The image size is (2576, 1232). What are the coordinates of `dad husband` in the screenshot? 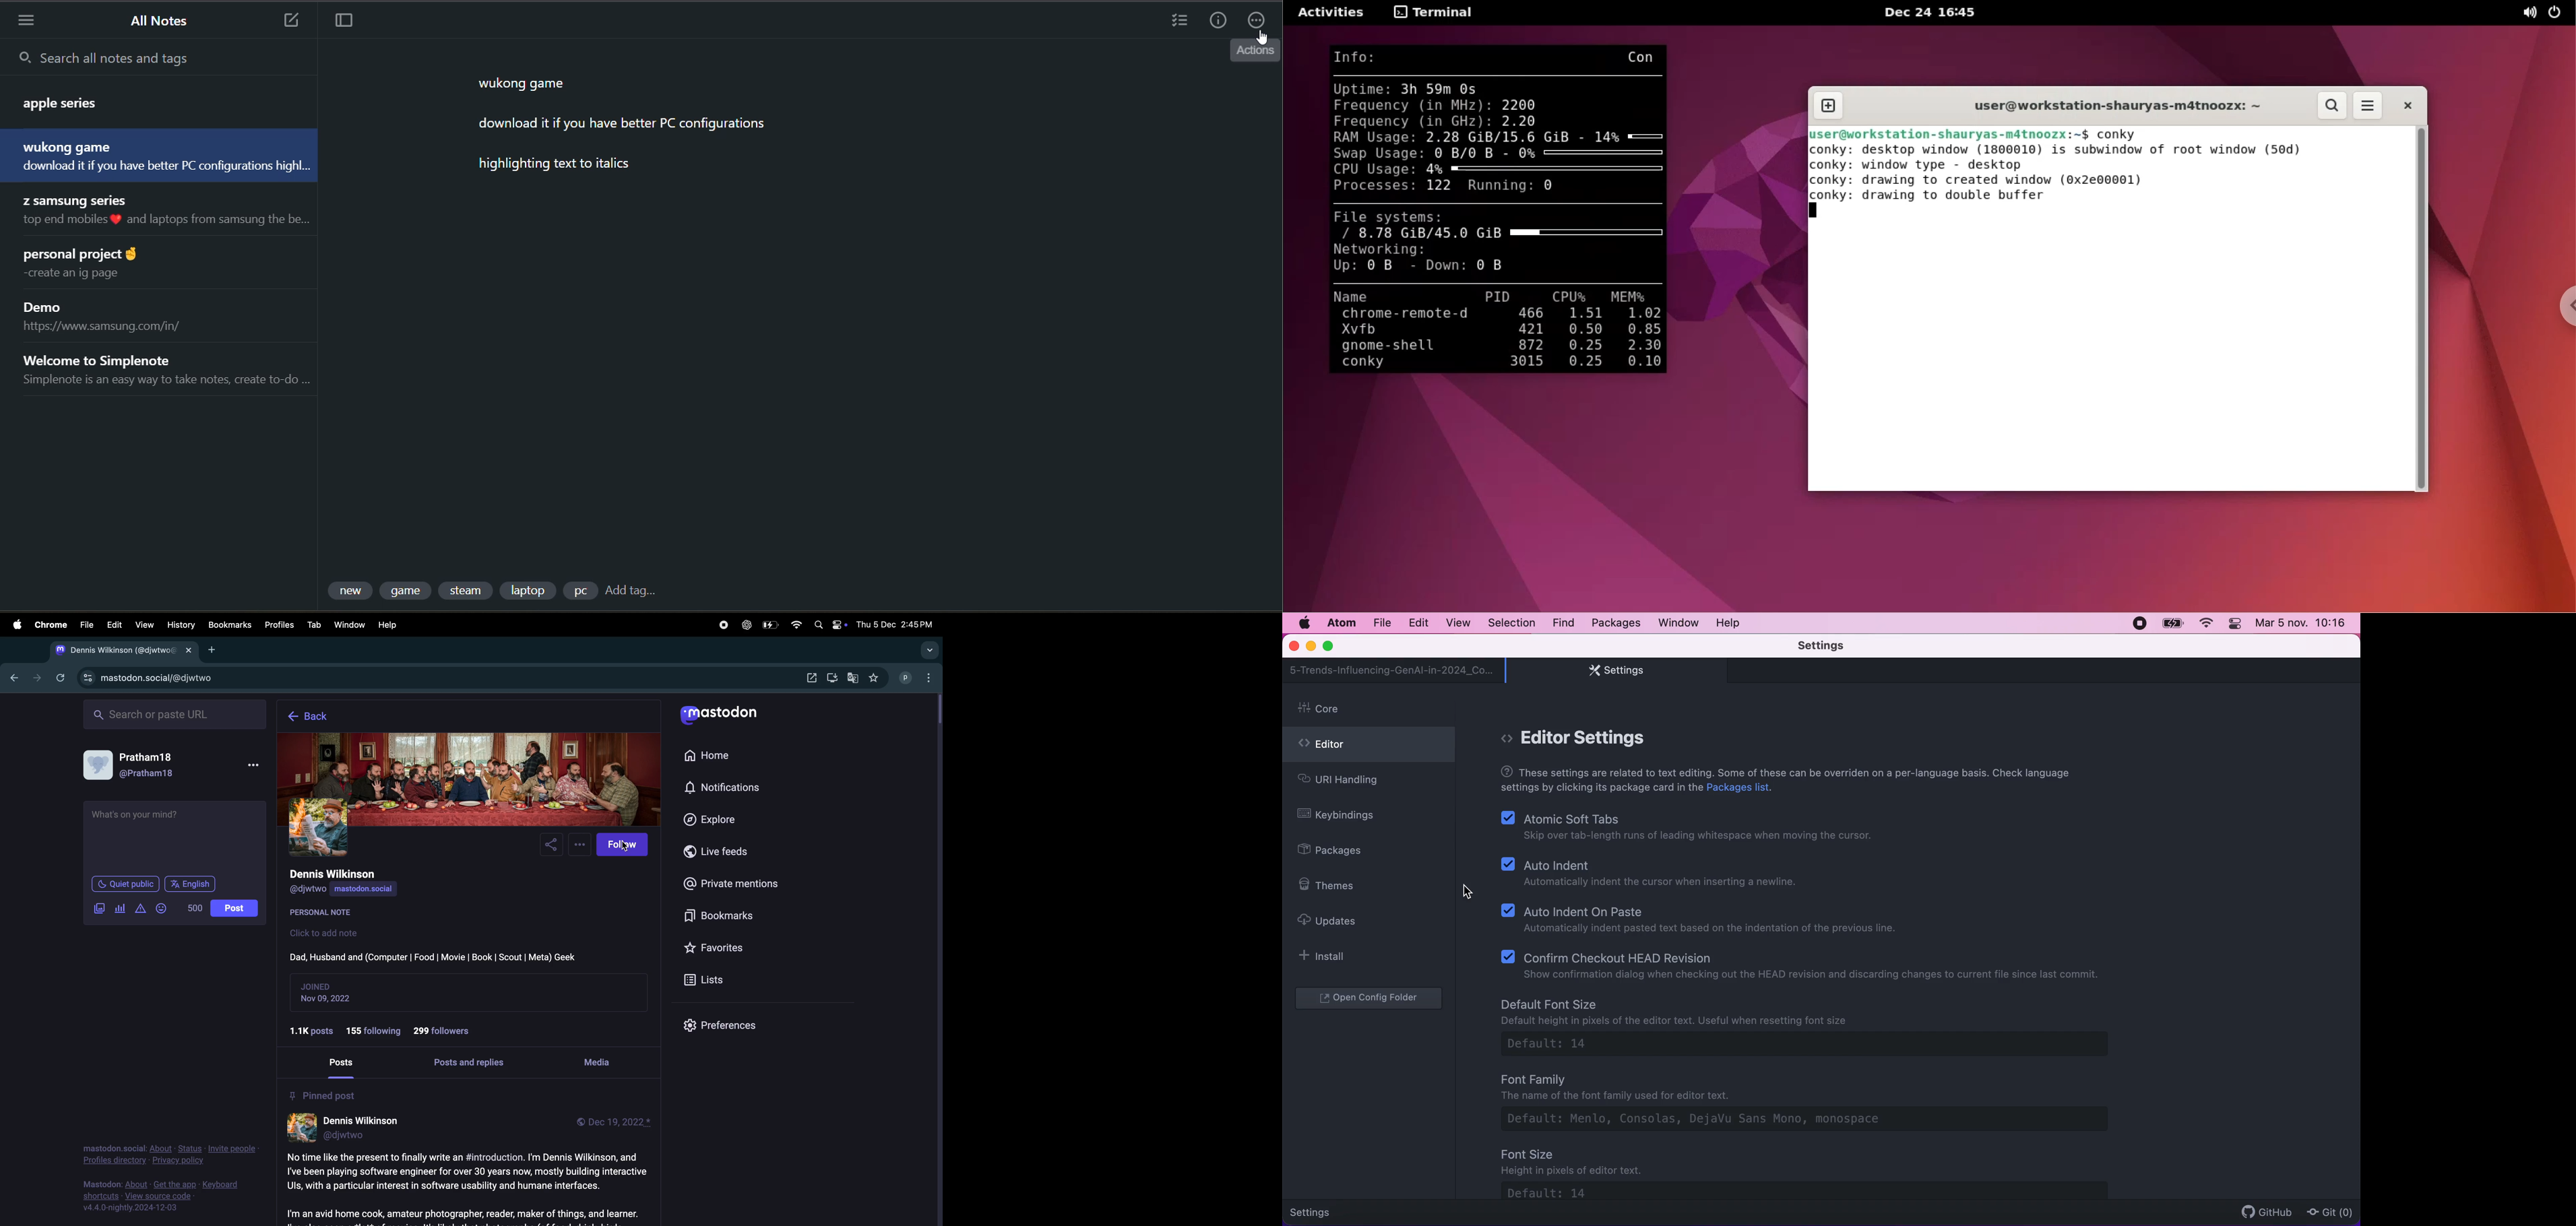 It's located at (433, 956).